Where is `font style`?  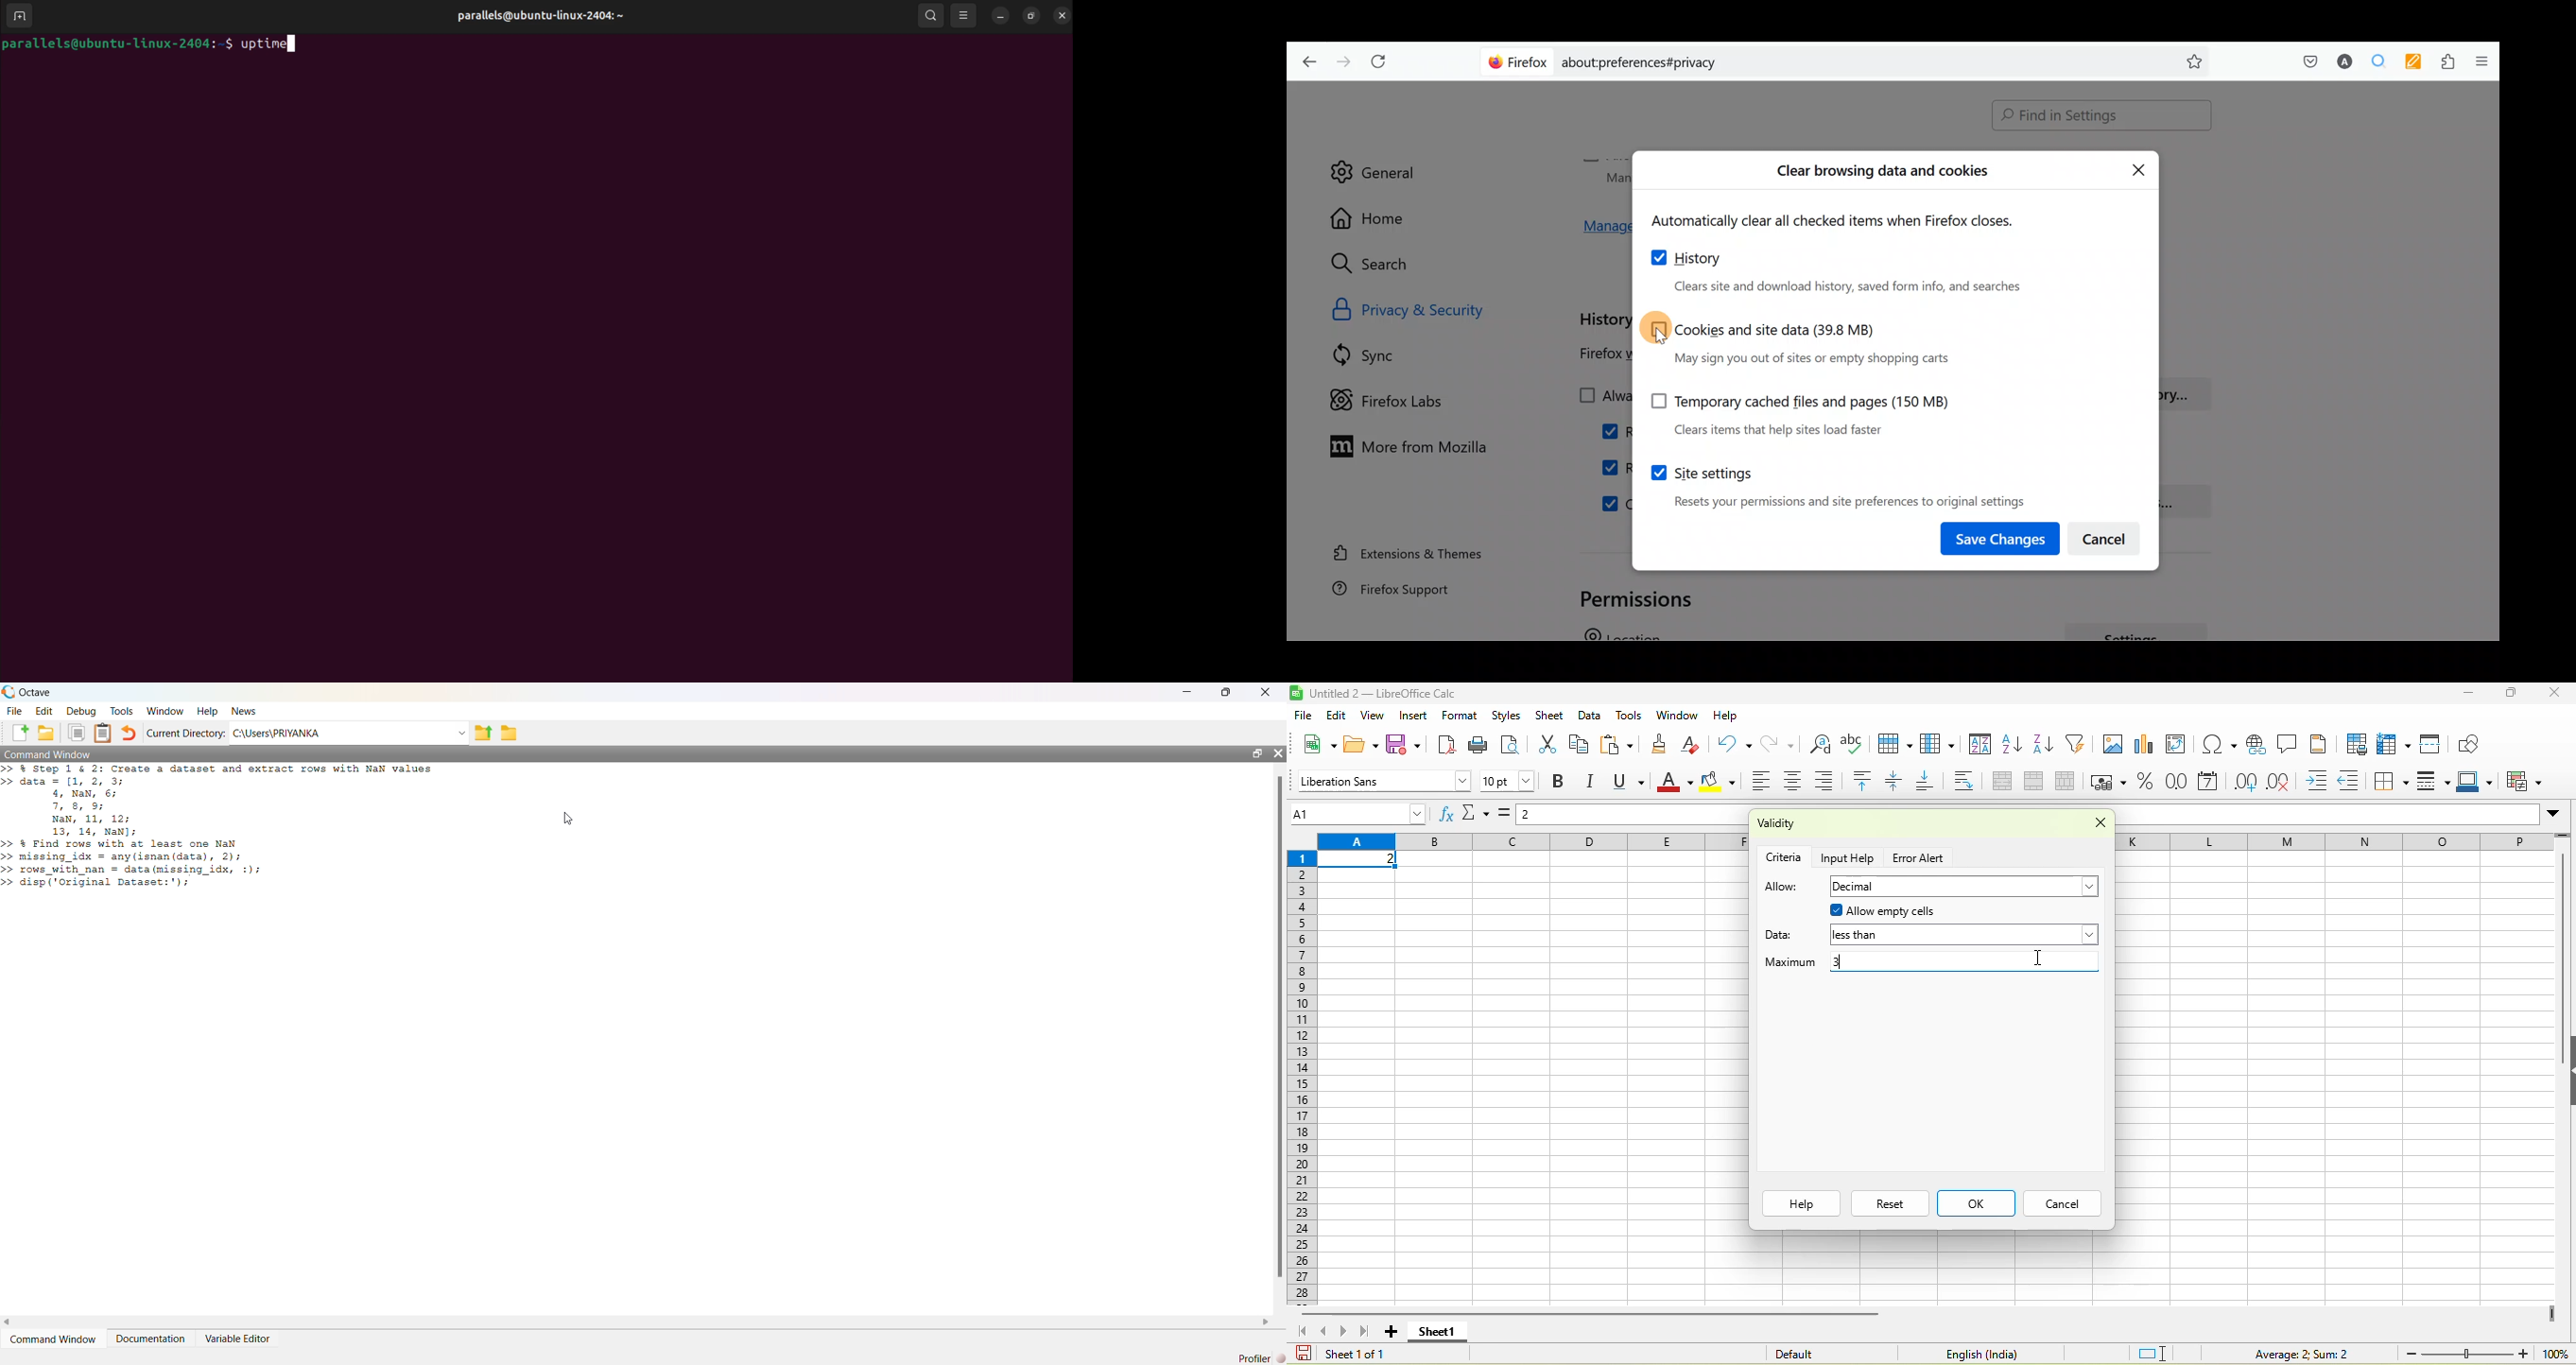 font style is located at coordinates (1382, 780).